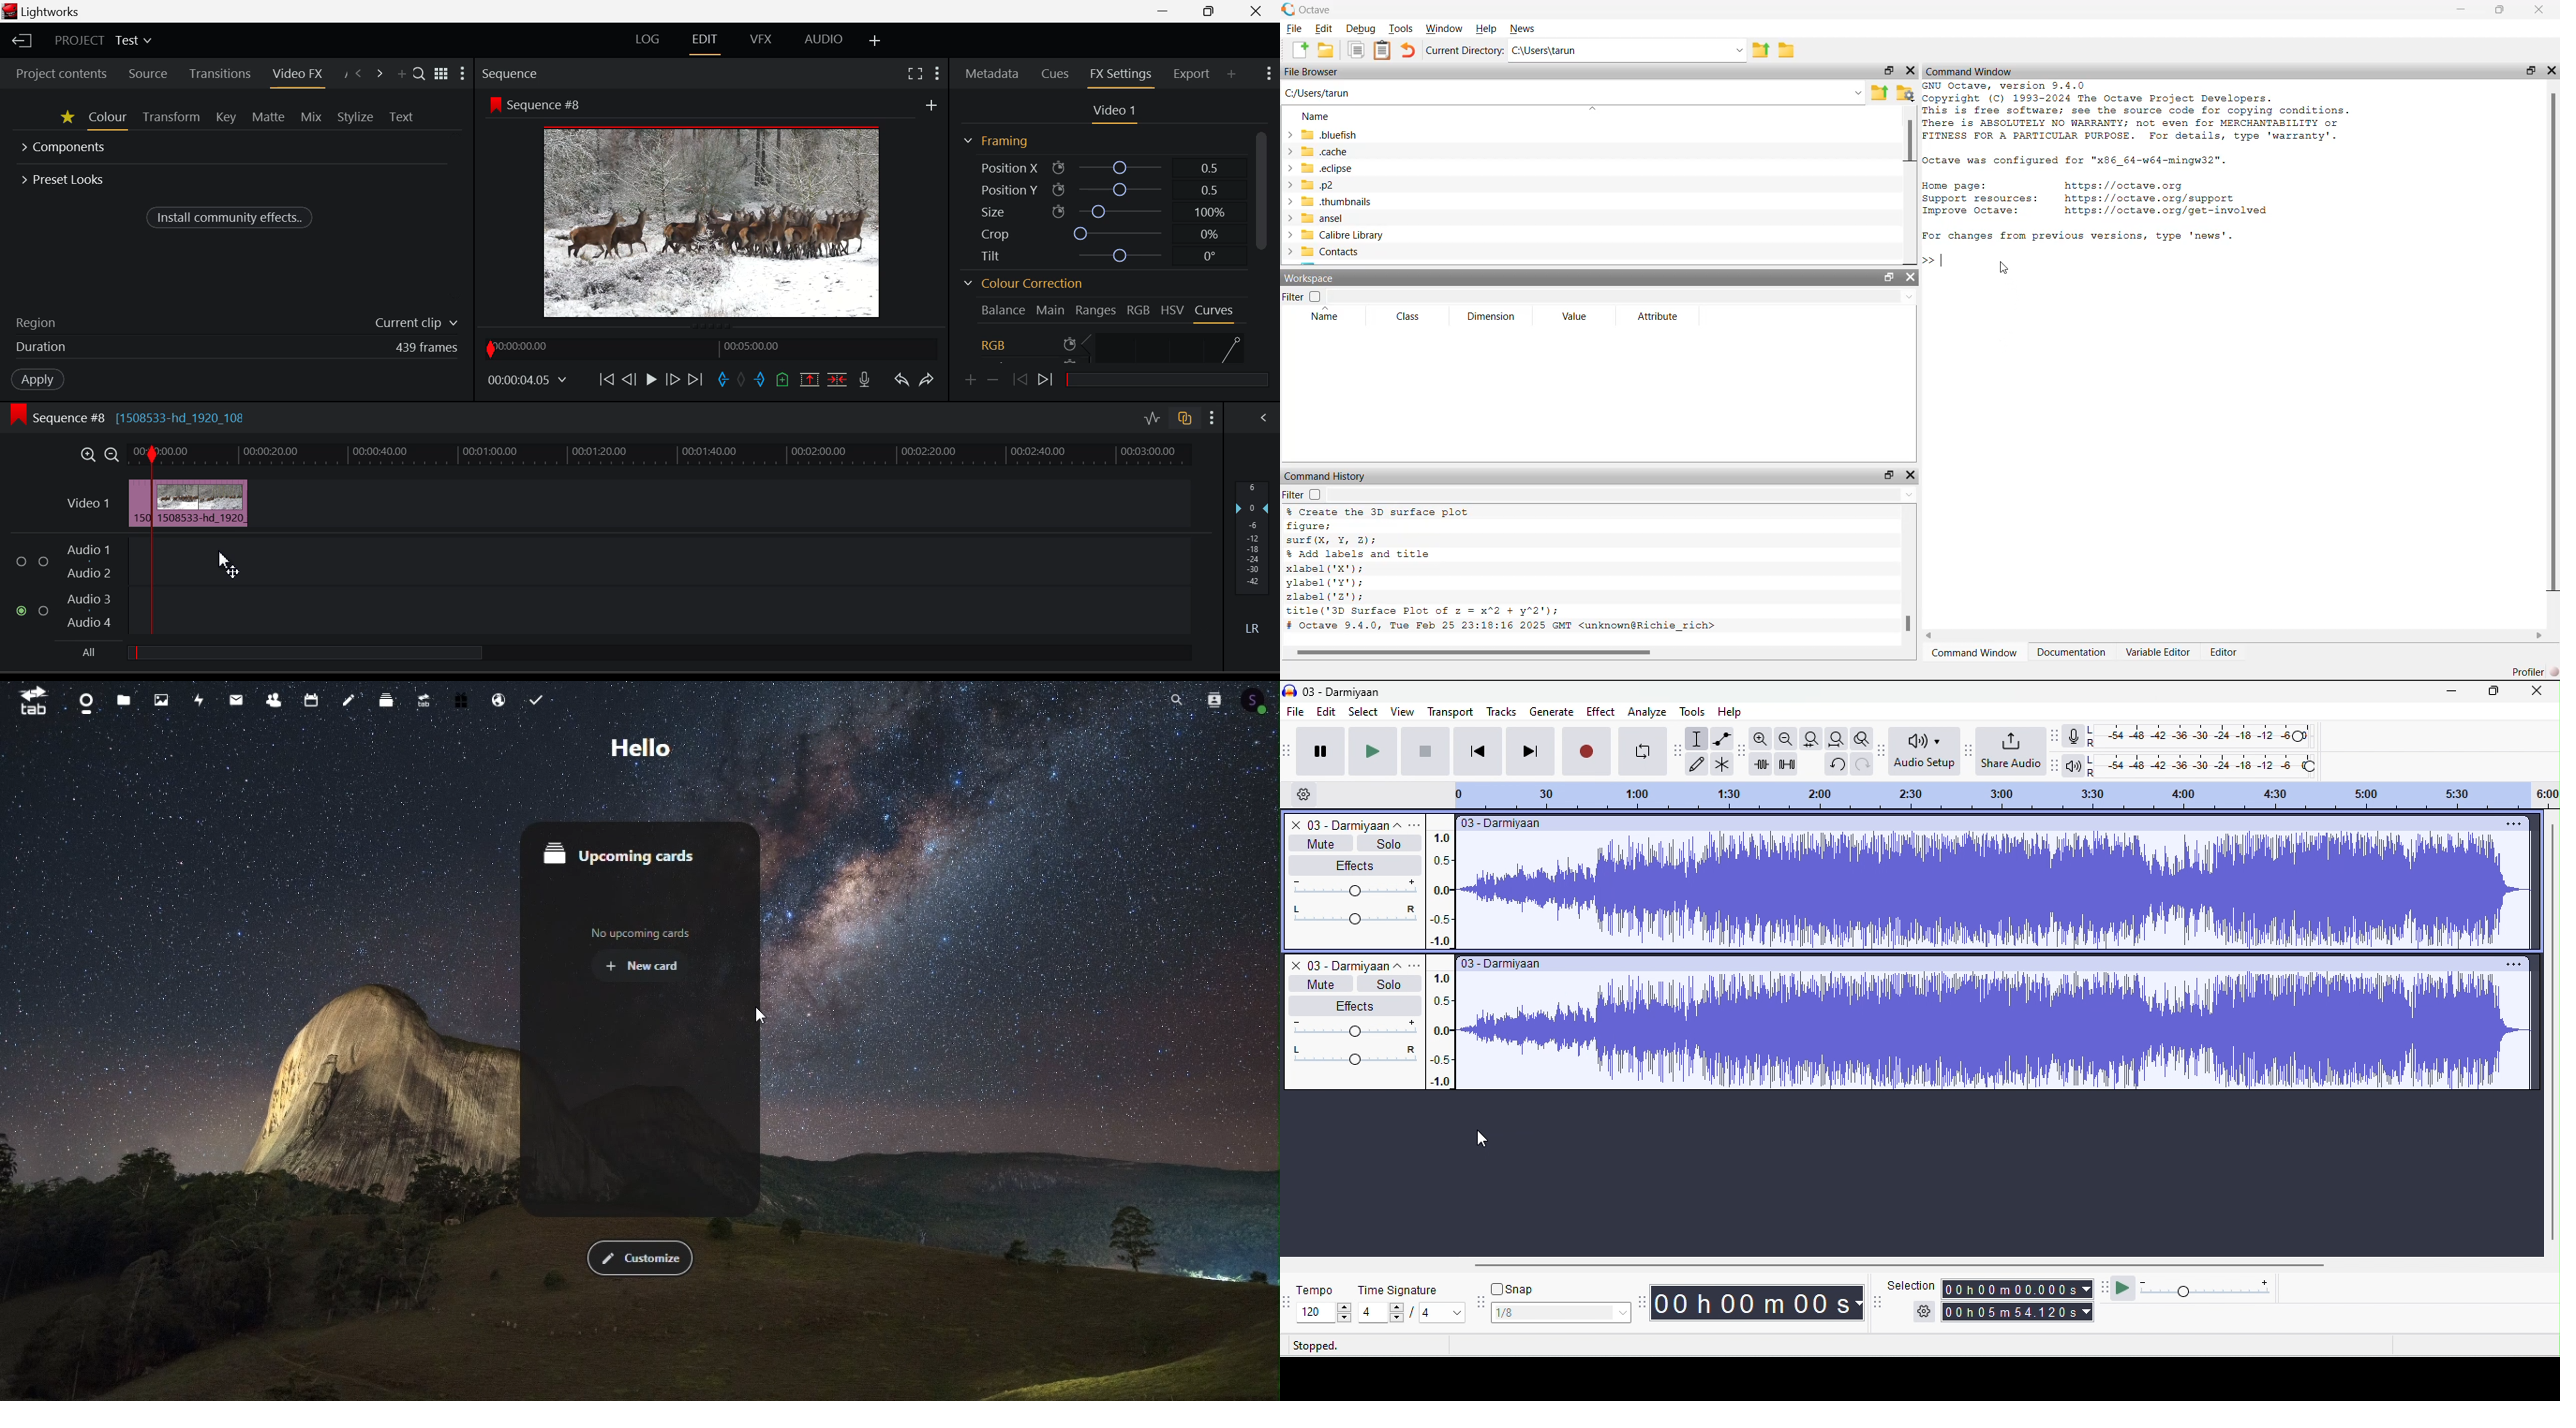  Describe the element at coordinates (1417, 826) in the screenshot. I see `options` at that location.